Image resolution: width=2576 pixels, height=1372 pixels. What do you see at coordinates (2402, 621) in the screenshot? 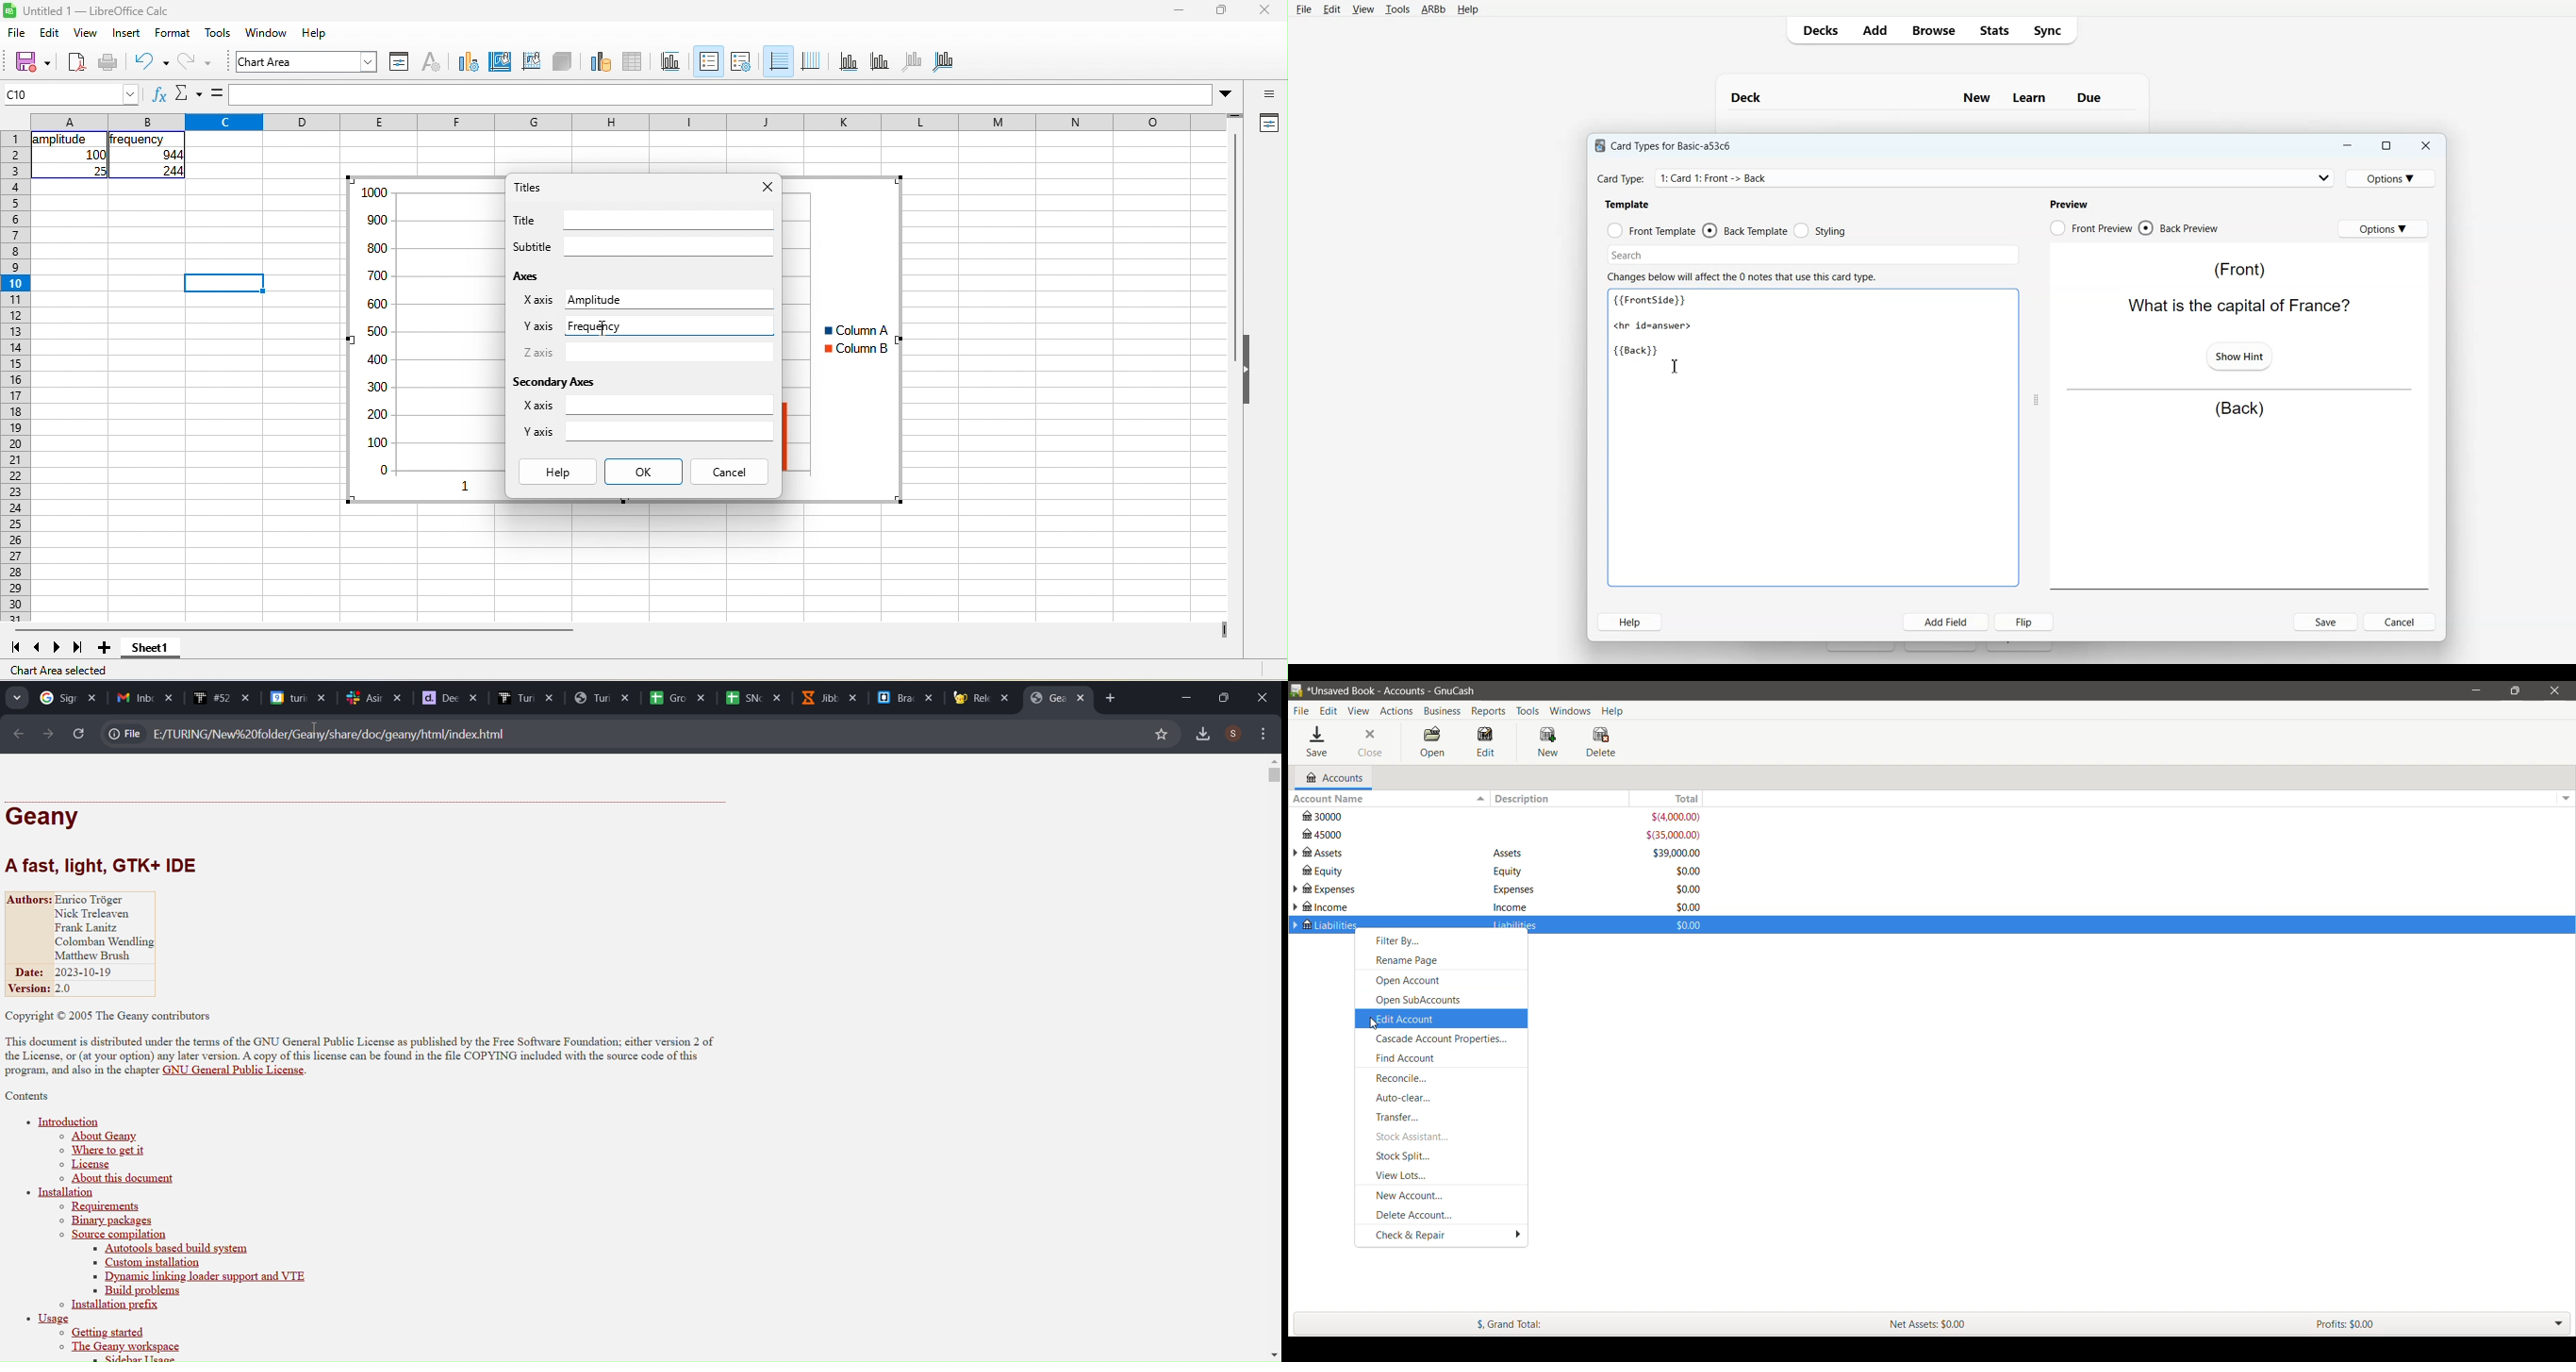
I see `Cancel` at bounding box center [2402, 621].